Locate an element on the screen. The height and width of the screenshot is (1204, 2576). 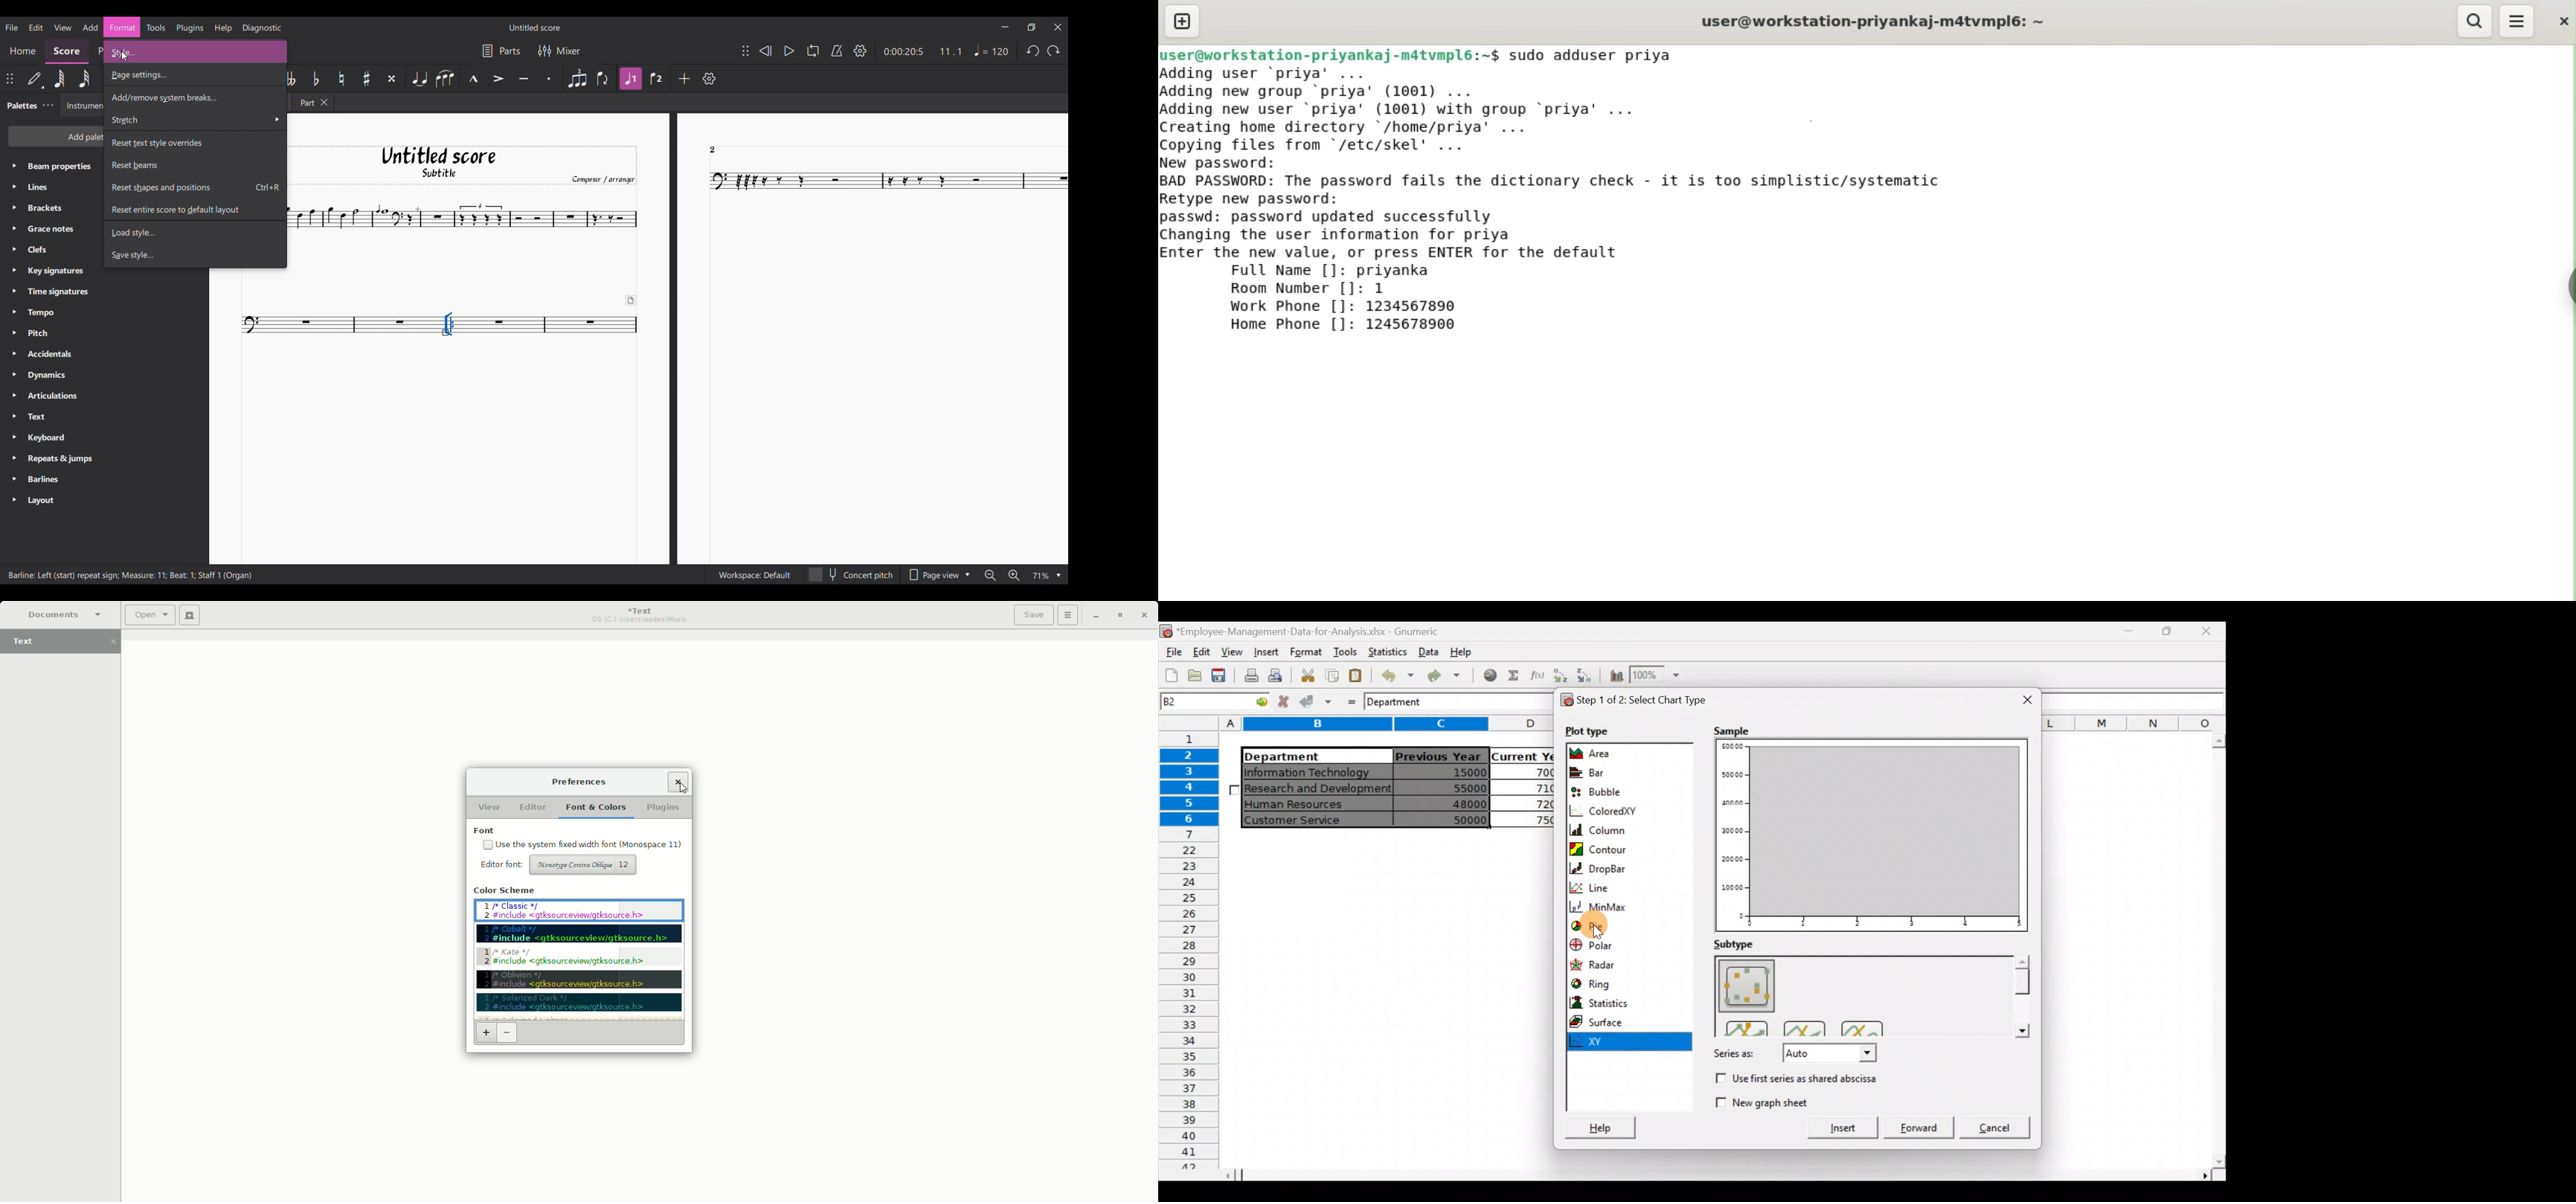
sudo adduser priya is located at coordinates (1601, 55).